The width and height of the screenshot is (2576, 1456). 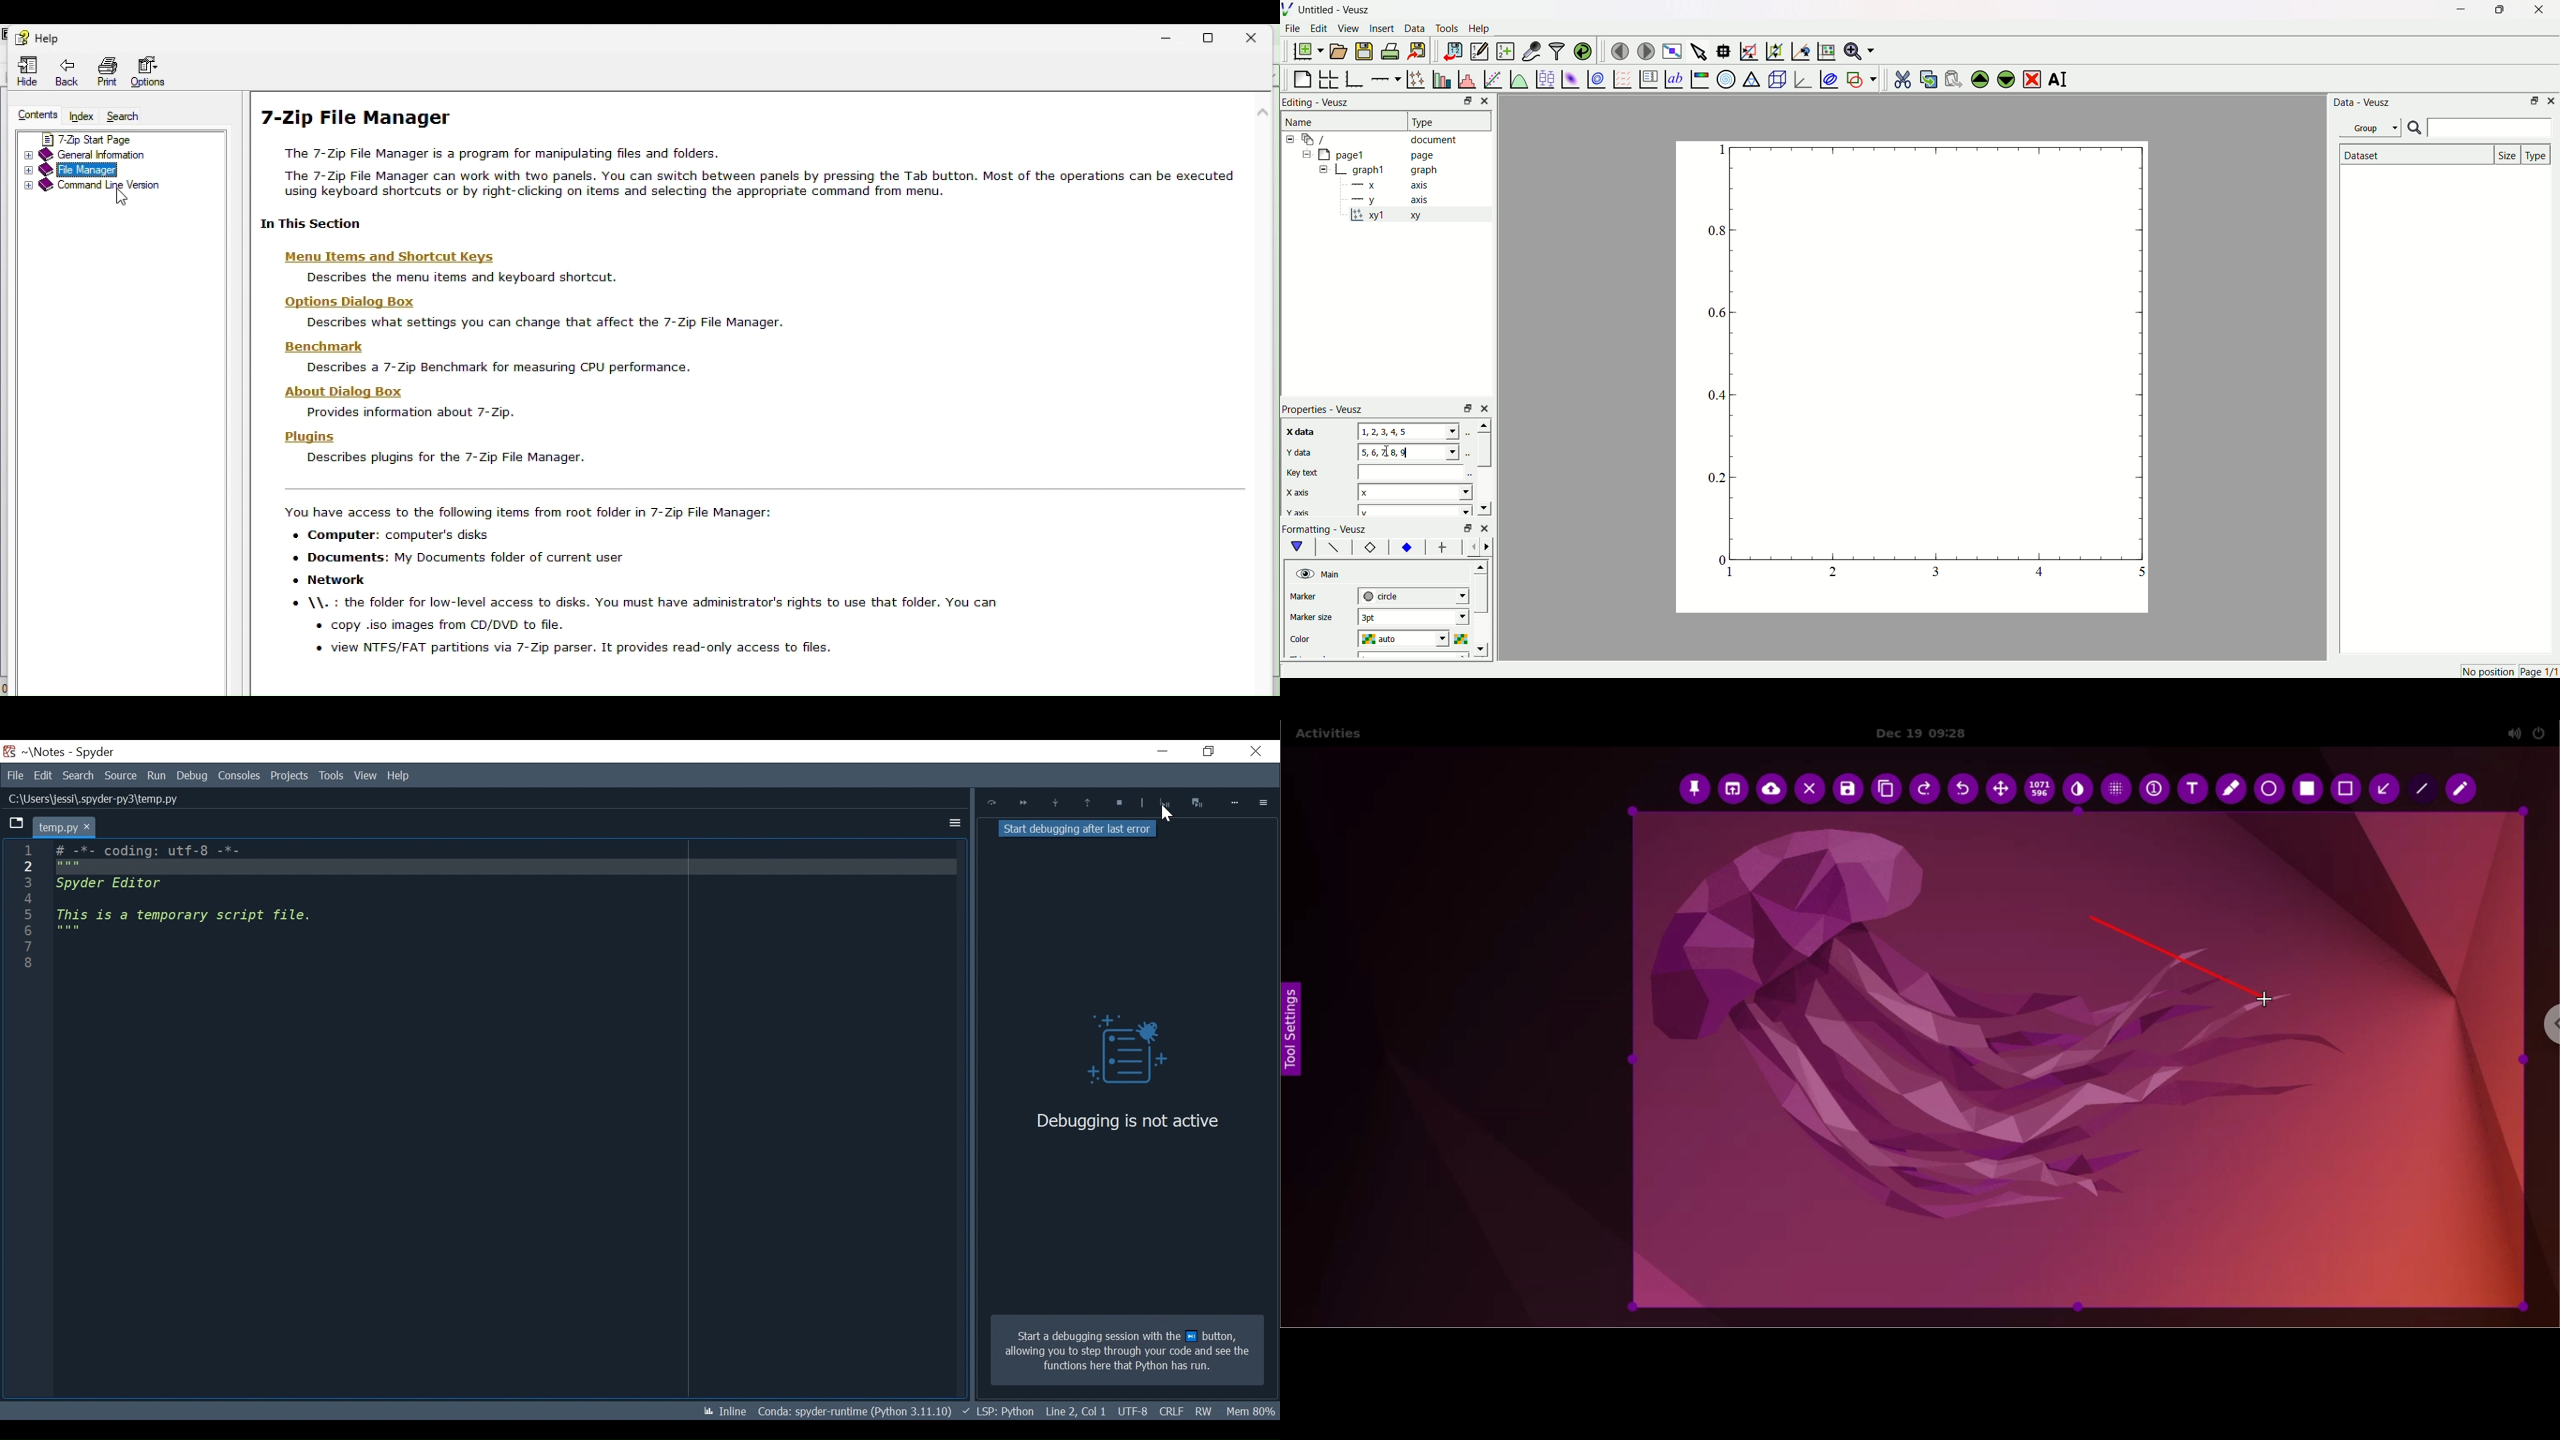 What do you see at coordinates (1215, 35) in the screenshot?
I see `Restore` at bounding box center [1215, 35].